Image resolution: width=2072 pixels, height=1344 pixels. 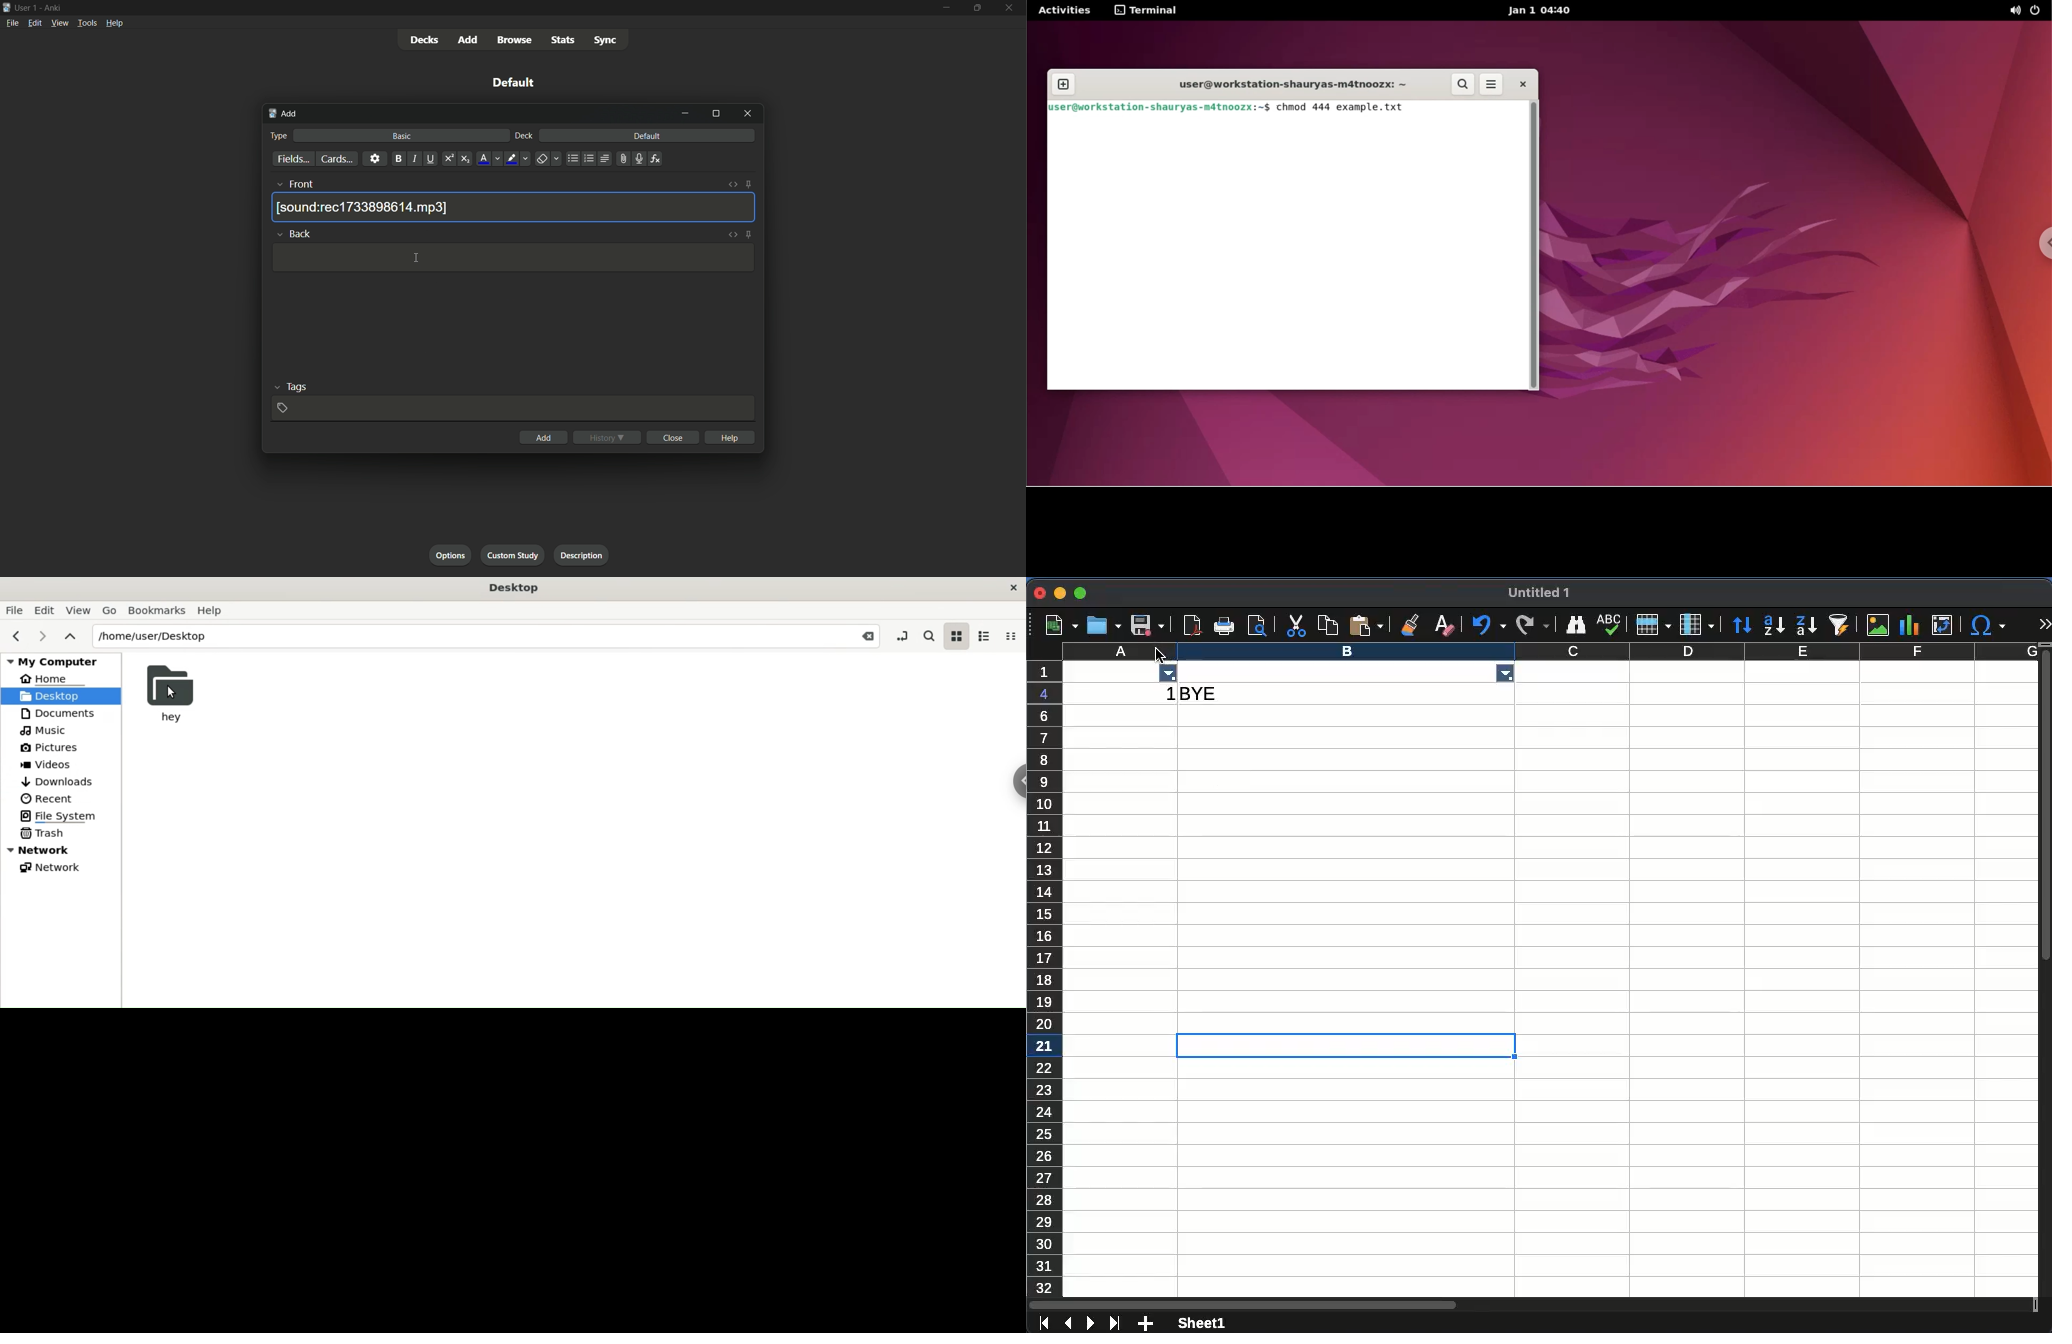 What do you see at coordinates (467, 159) in the screenshot?
I see `subscript` at bounding box center [467, 159].